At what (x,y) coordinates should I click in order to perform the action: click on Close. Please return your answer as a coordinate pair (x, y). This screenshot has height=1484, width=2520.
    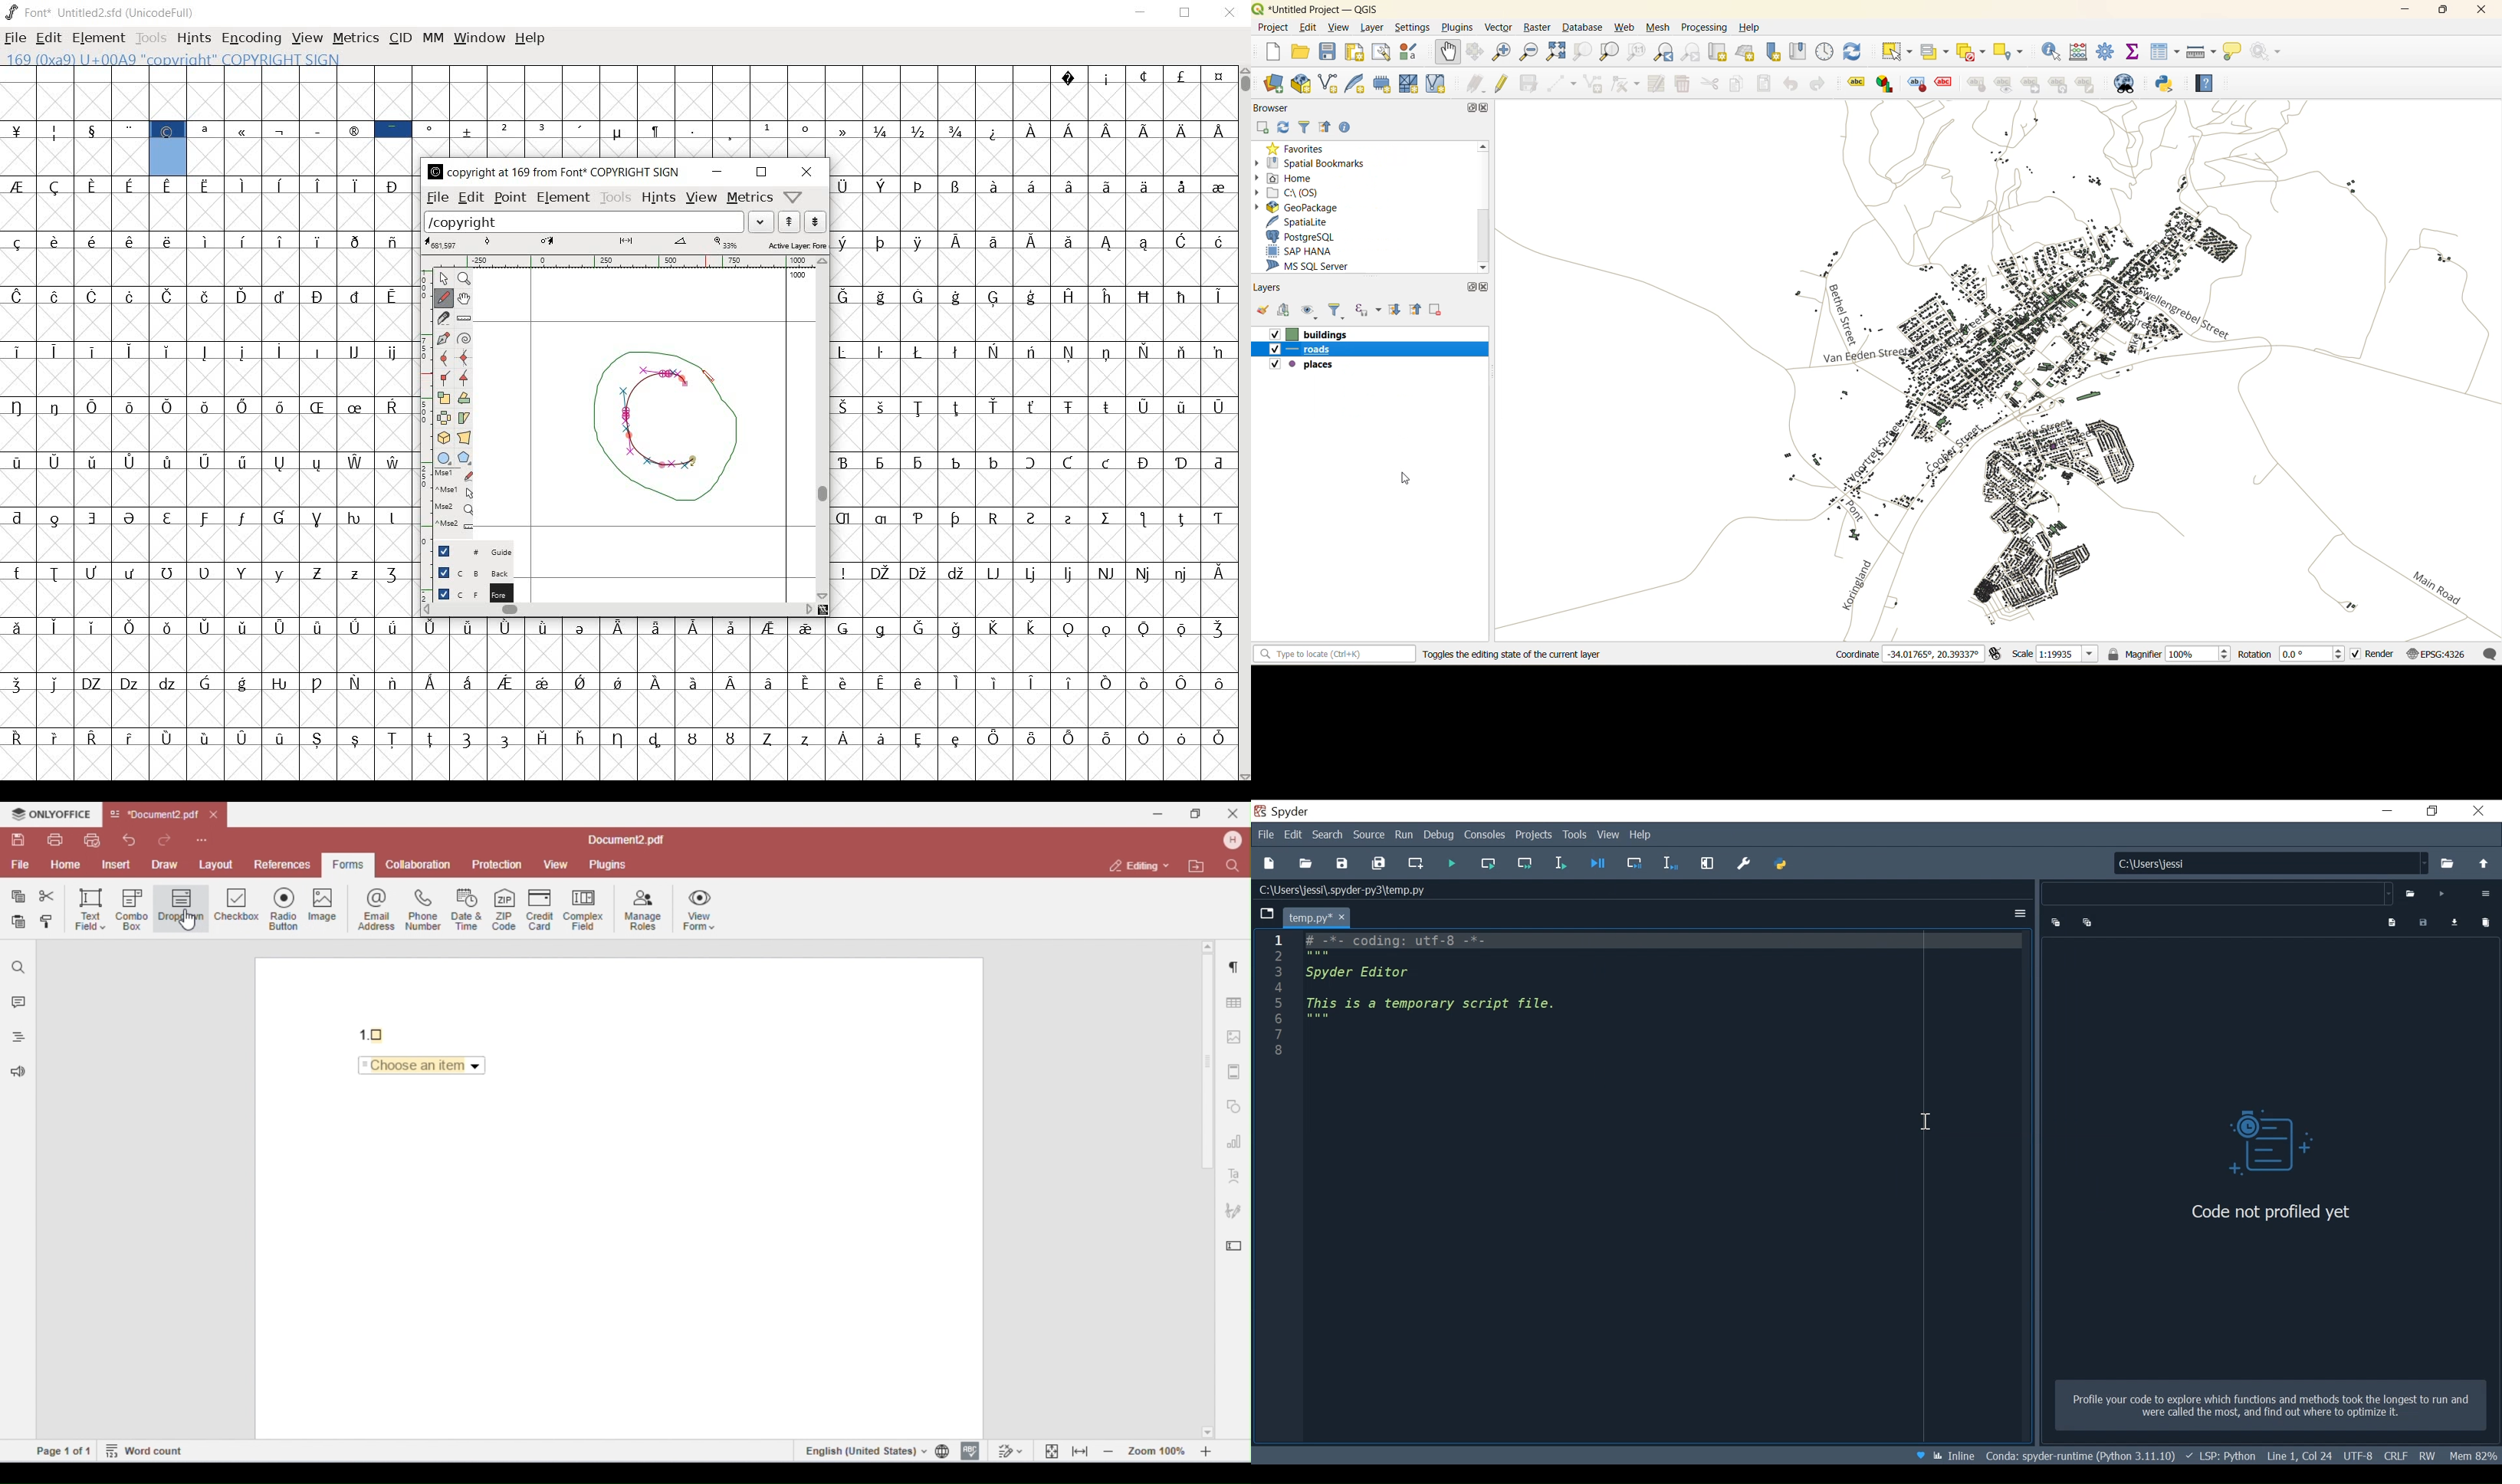
    Looking at the image, I should click on (2477, 810).